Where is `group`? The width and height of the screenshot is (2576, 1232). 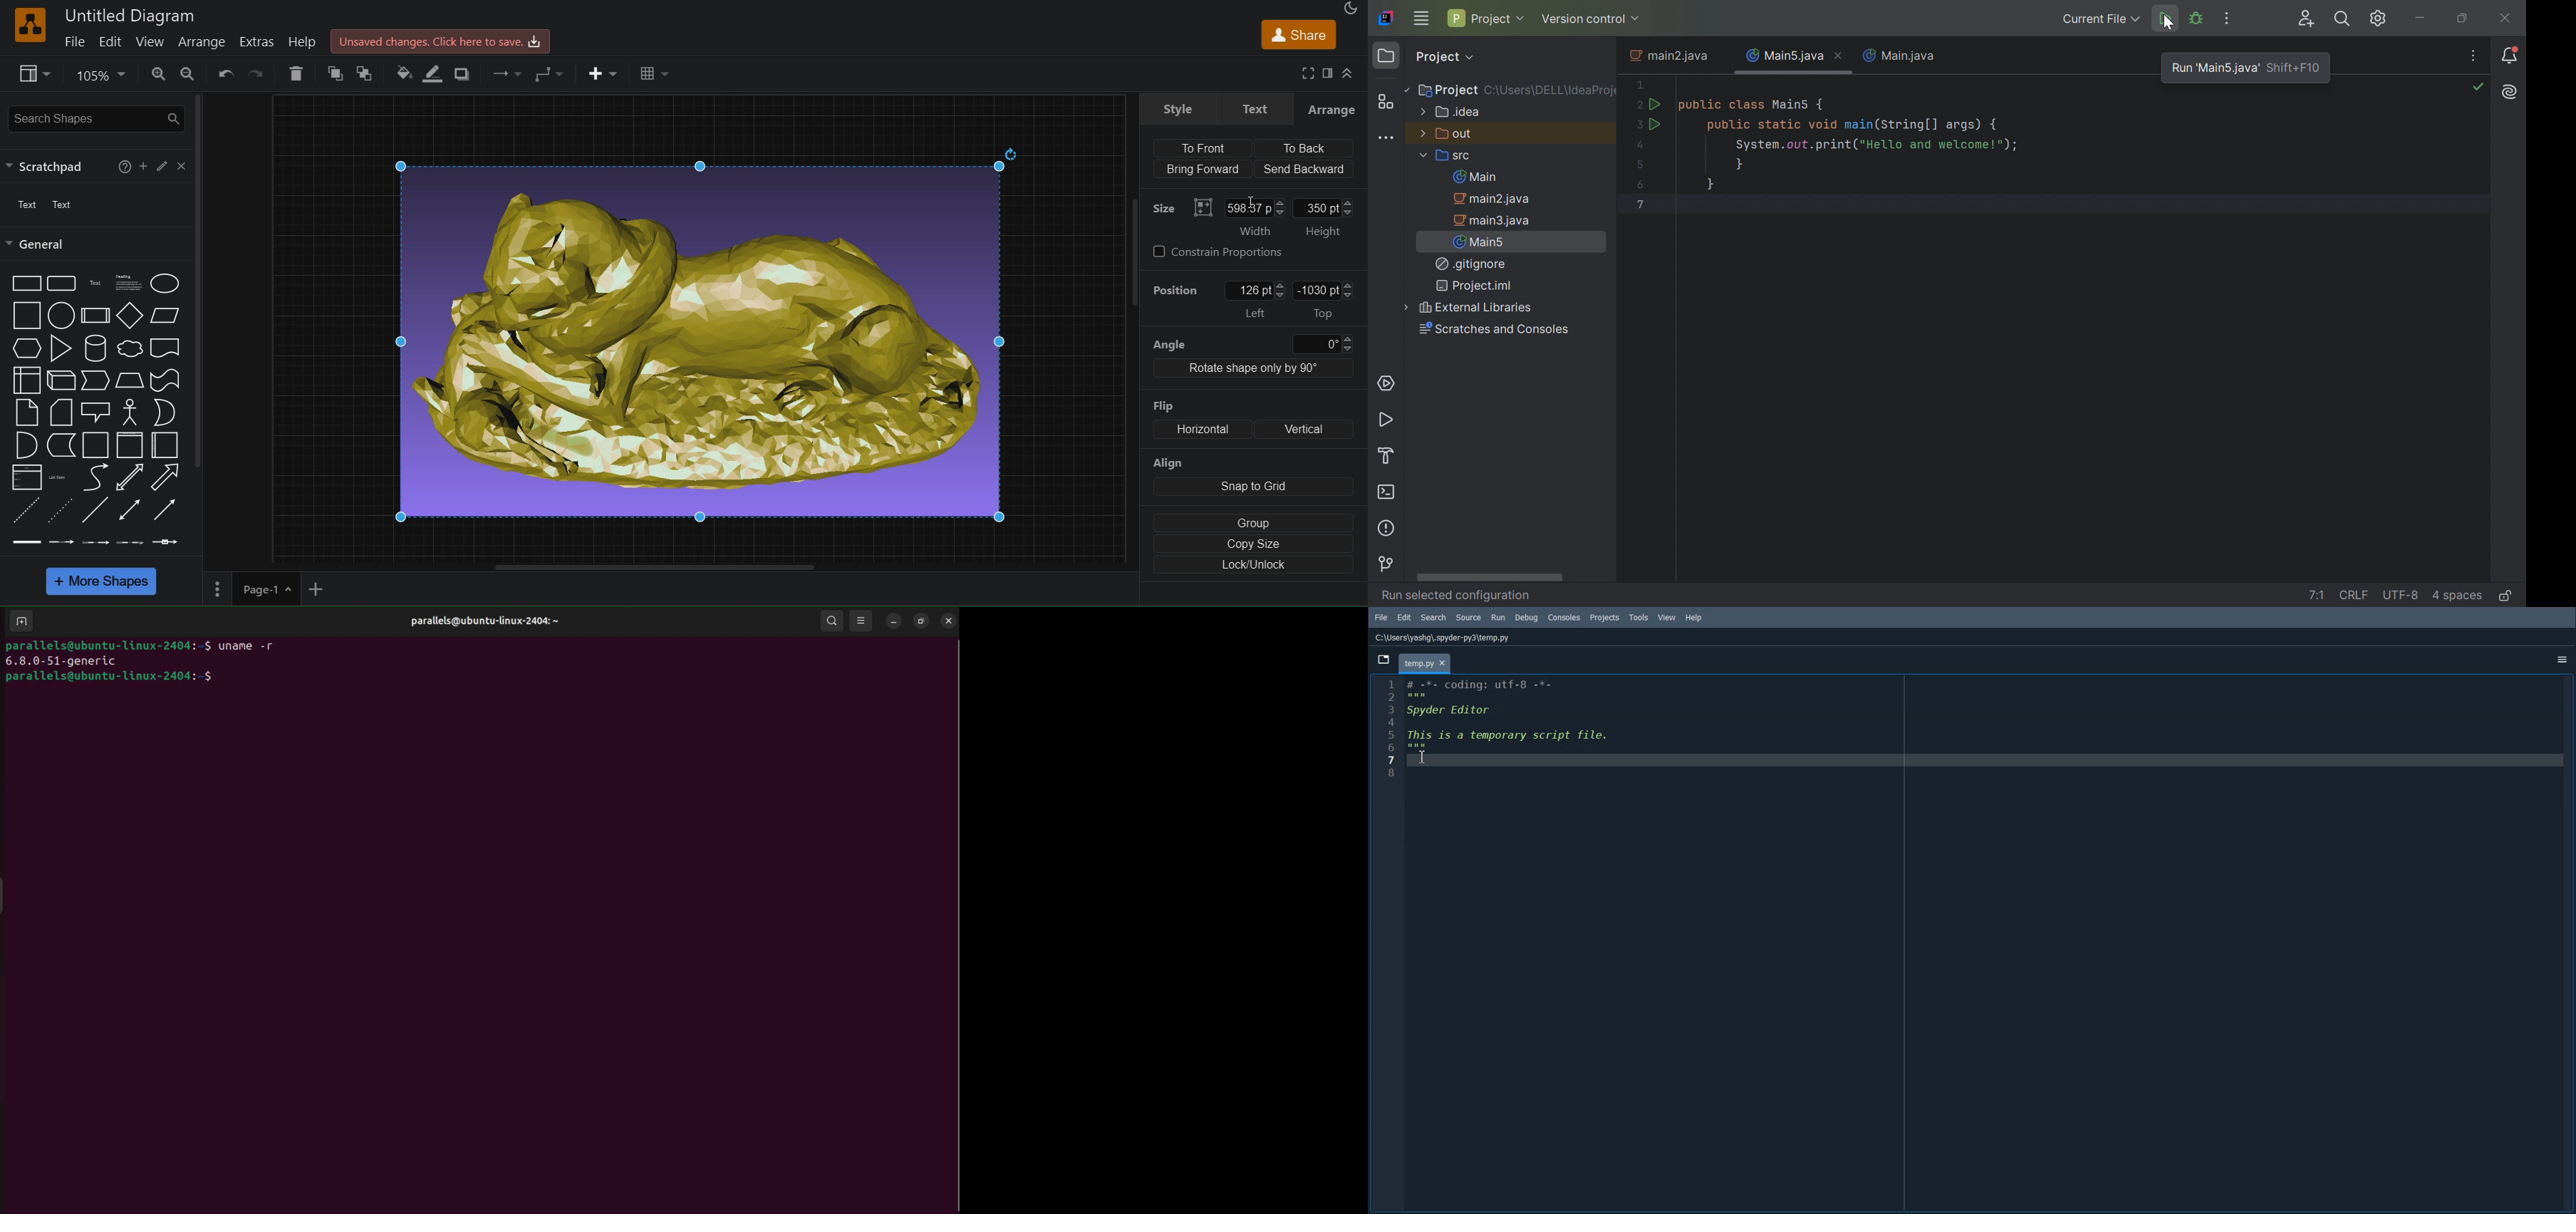
group is located at coordinates (1249, 522).